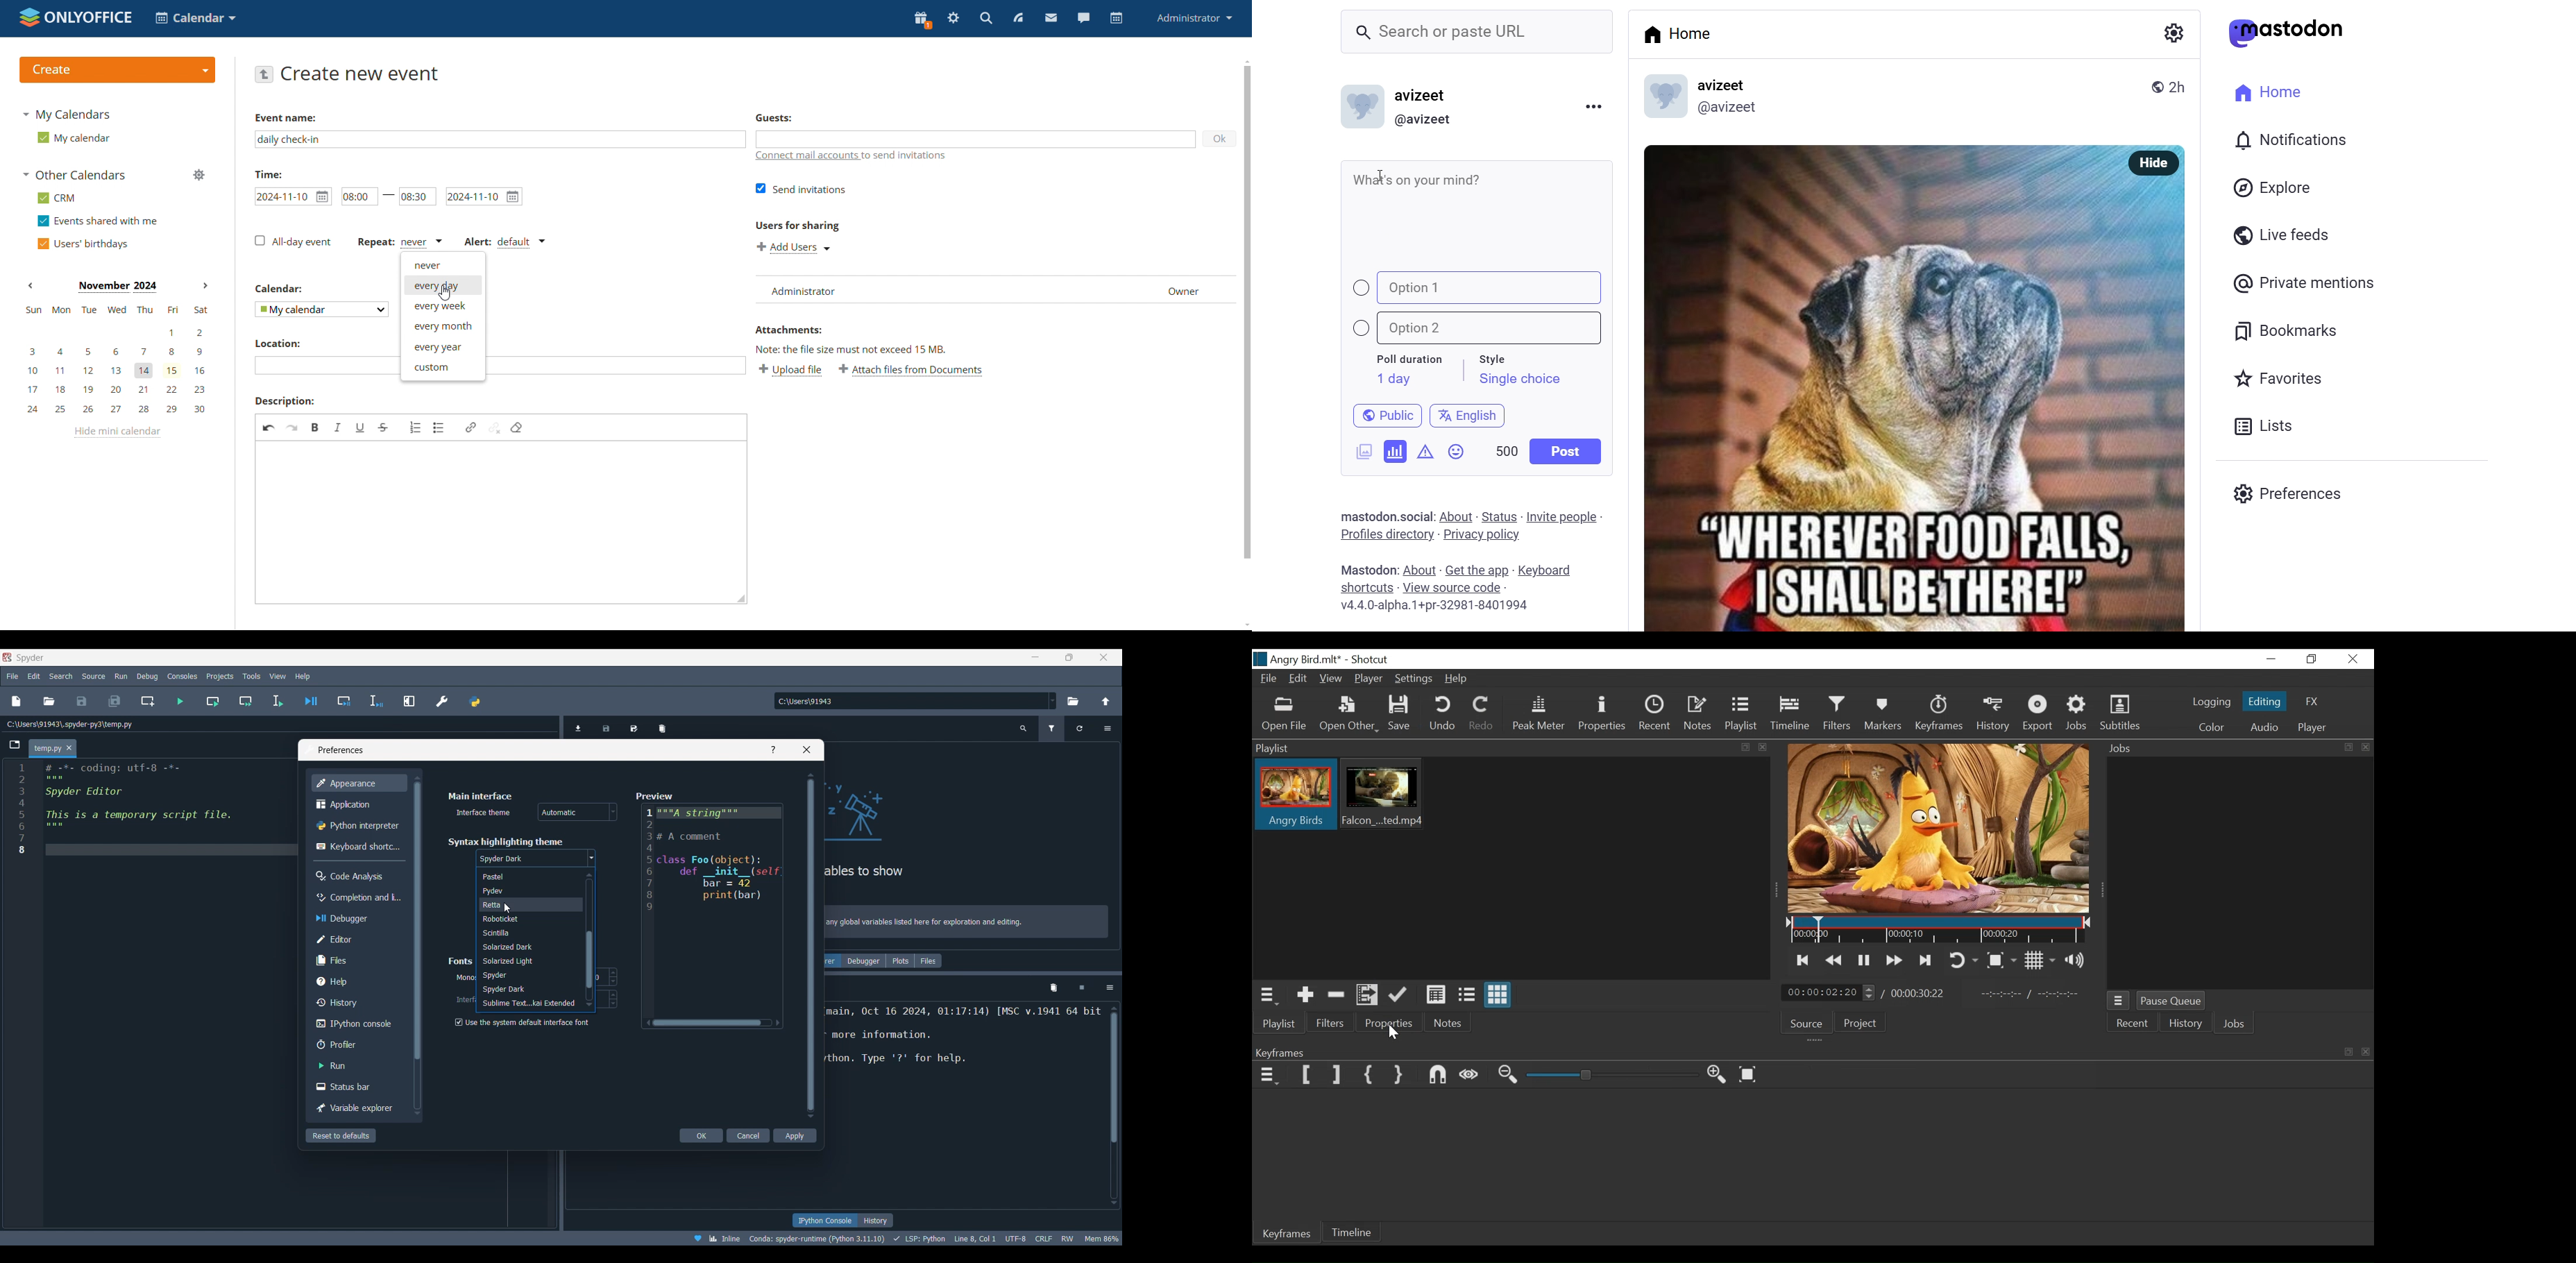  I want to click on Projects menu, so click(219, 675).